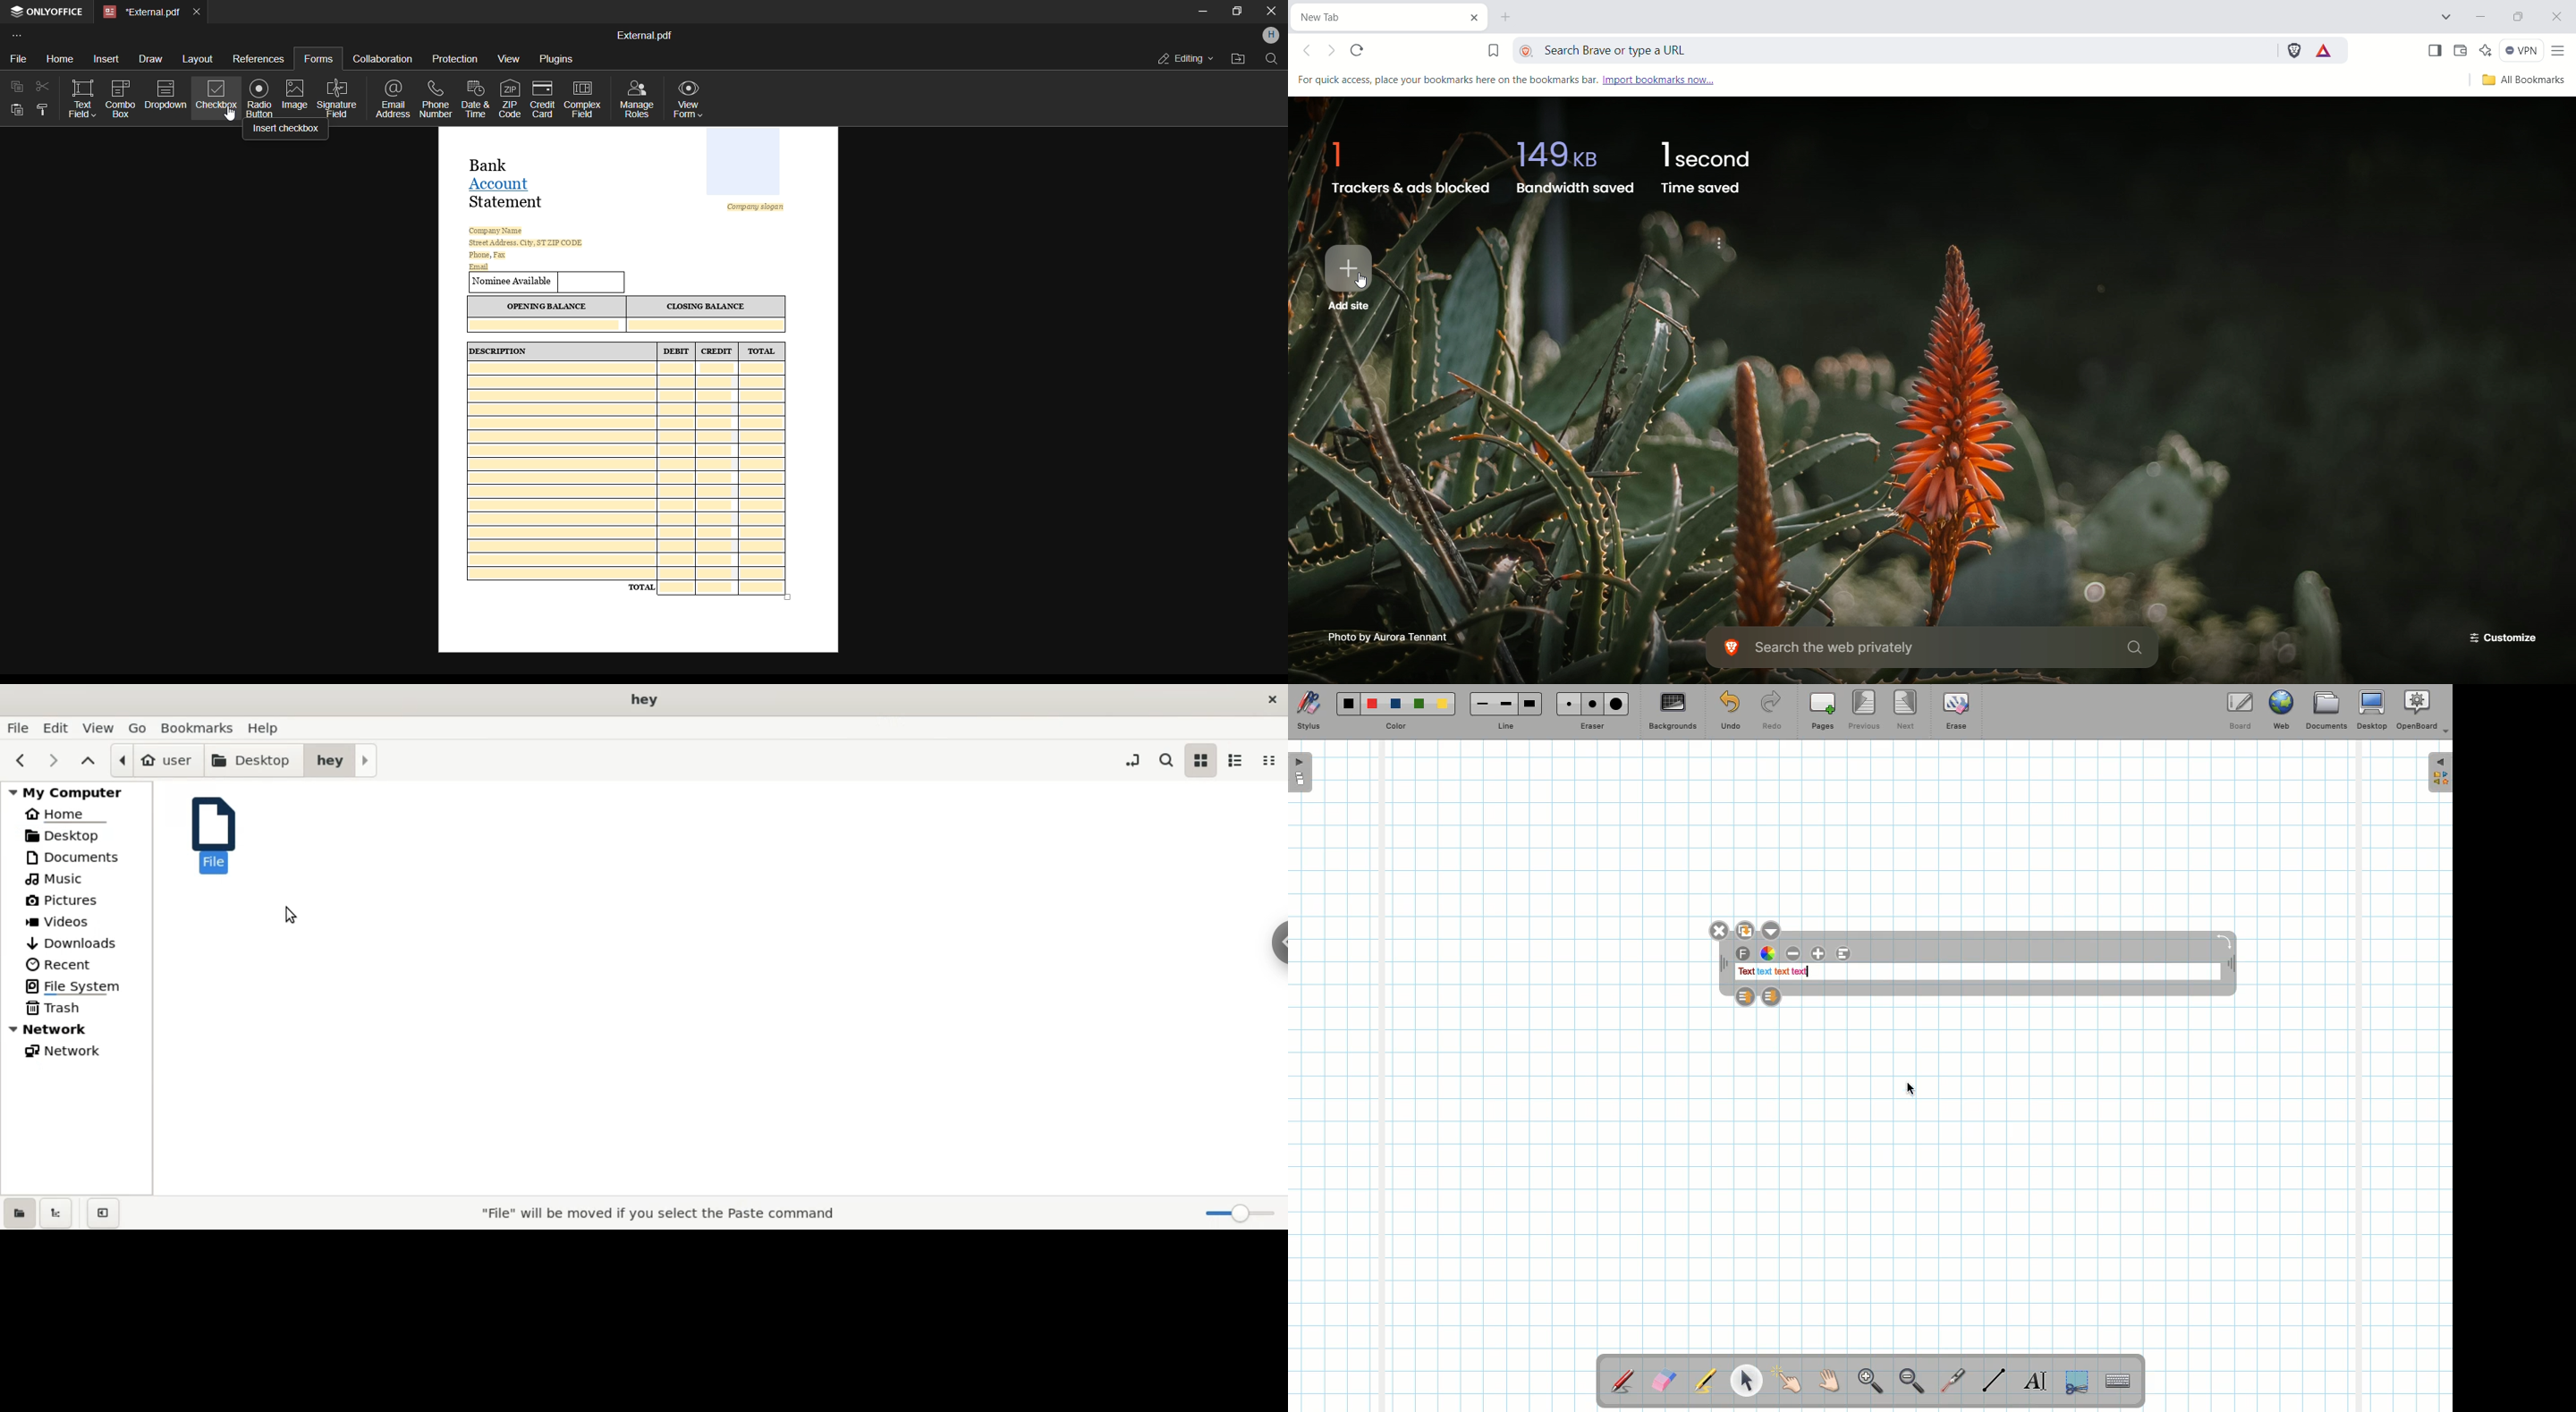  What do you see at coordinates (1907, 708) in the screenshot?
I see `Next` at bounding box center [1907, 708].